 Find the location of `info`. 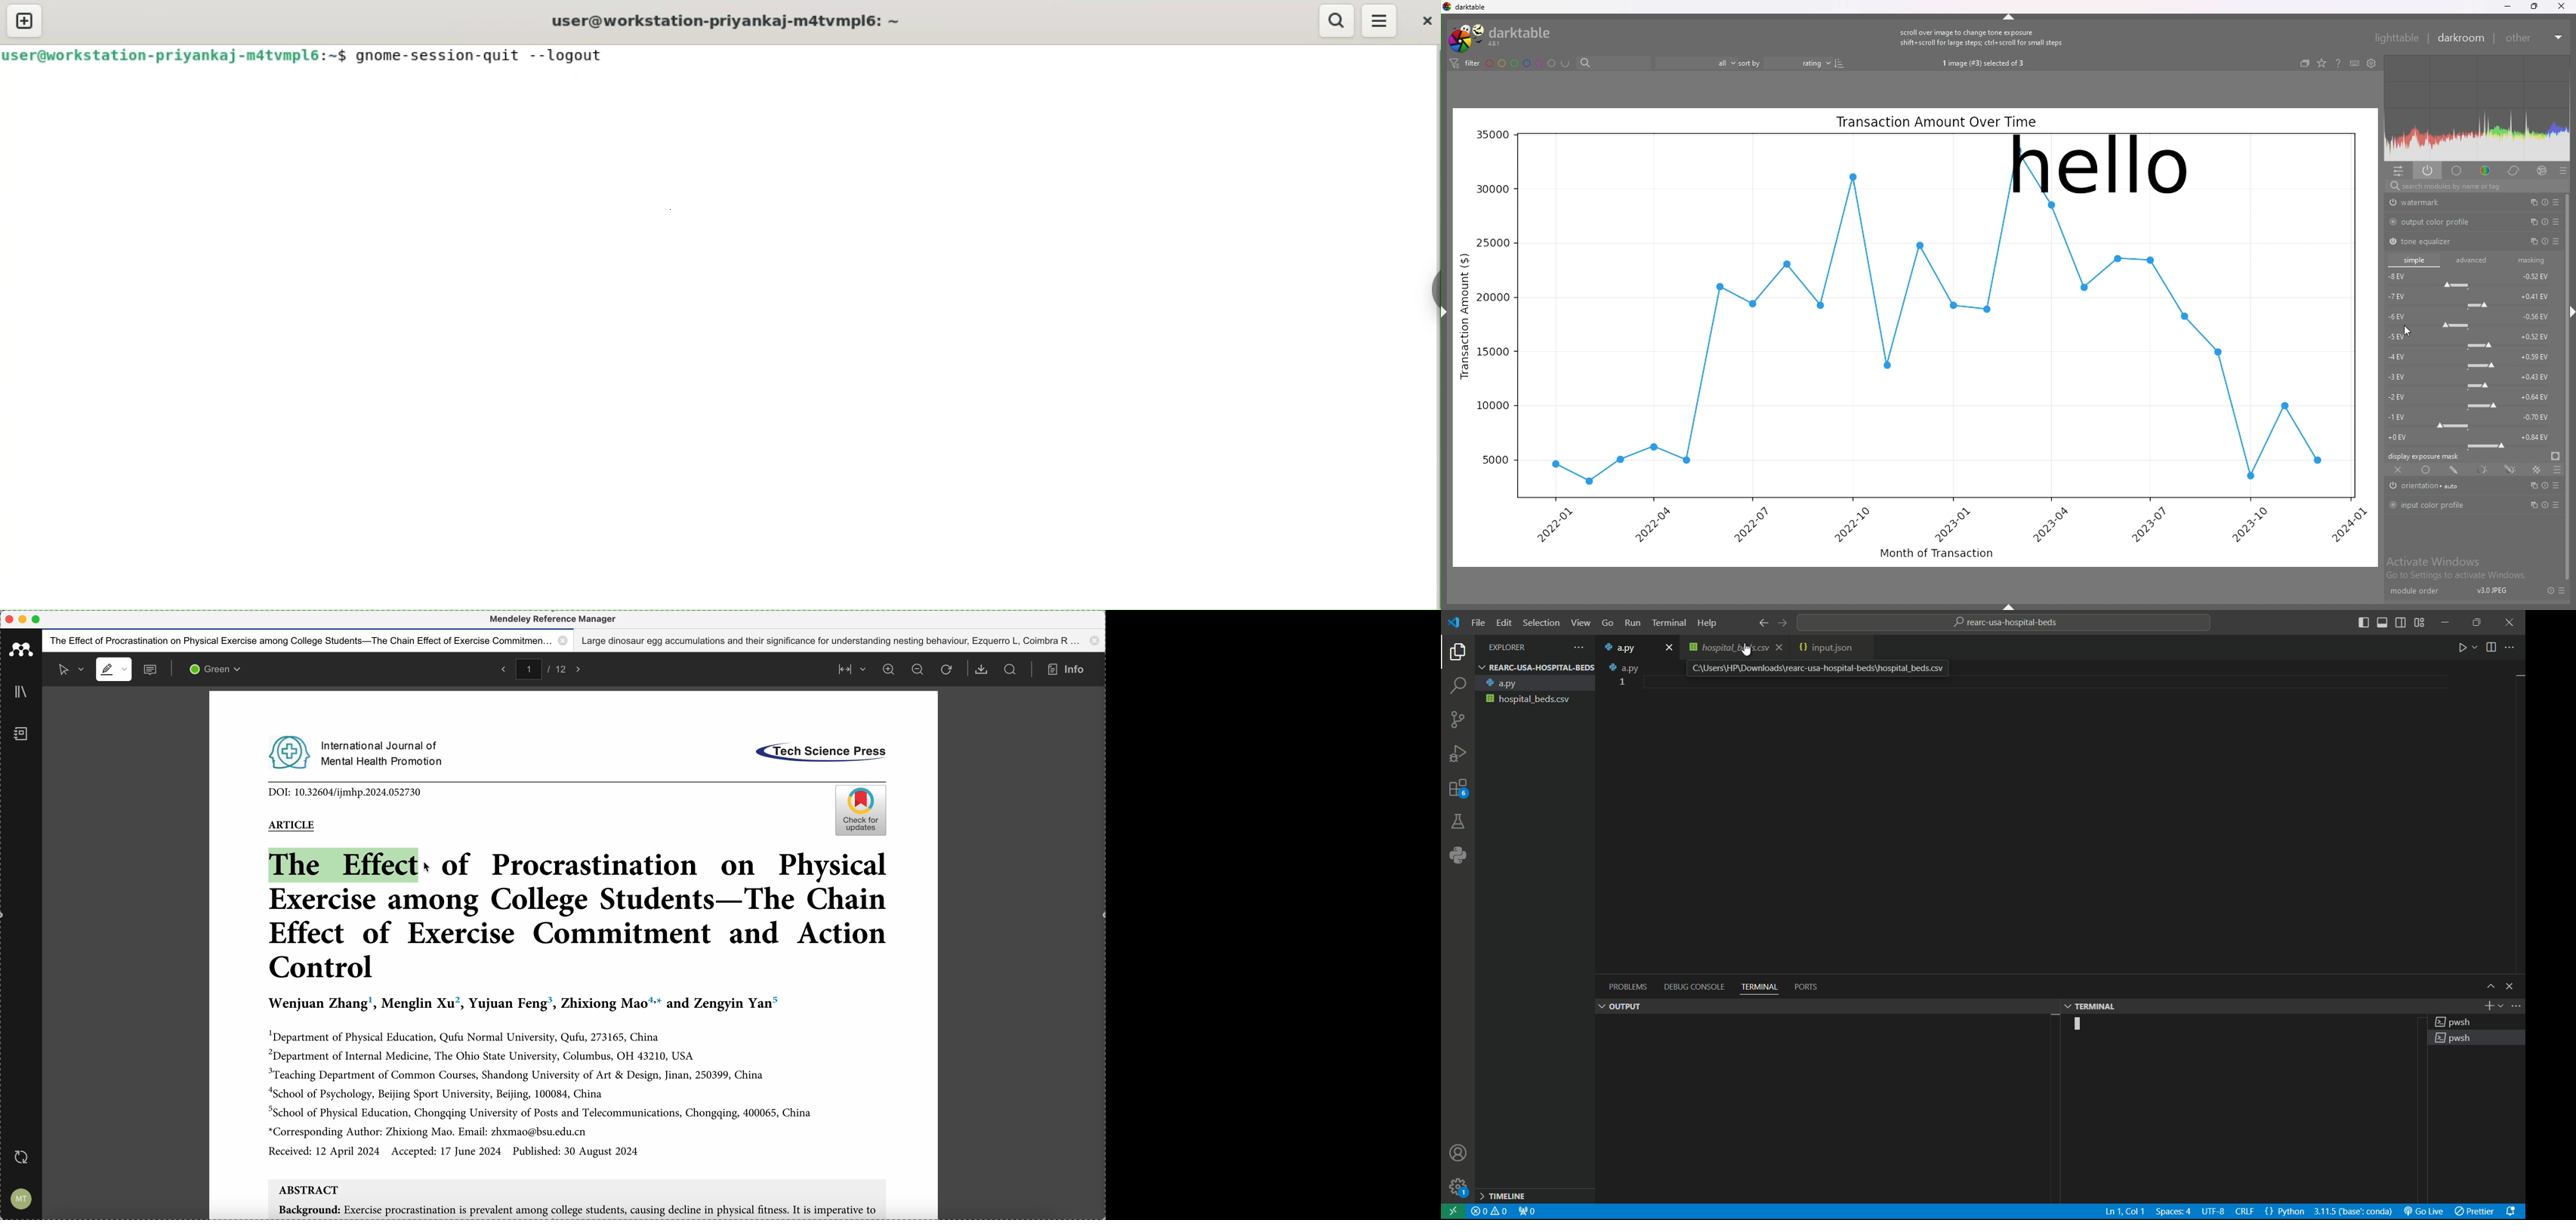

info is located at coordinates (1069, 670).